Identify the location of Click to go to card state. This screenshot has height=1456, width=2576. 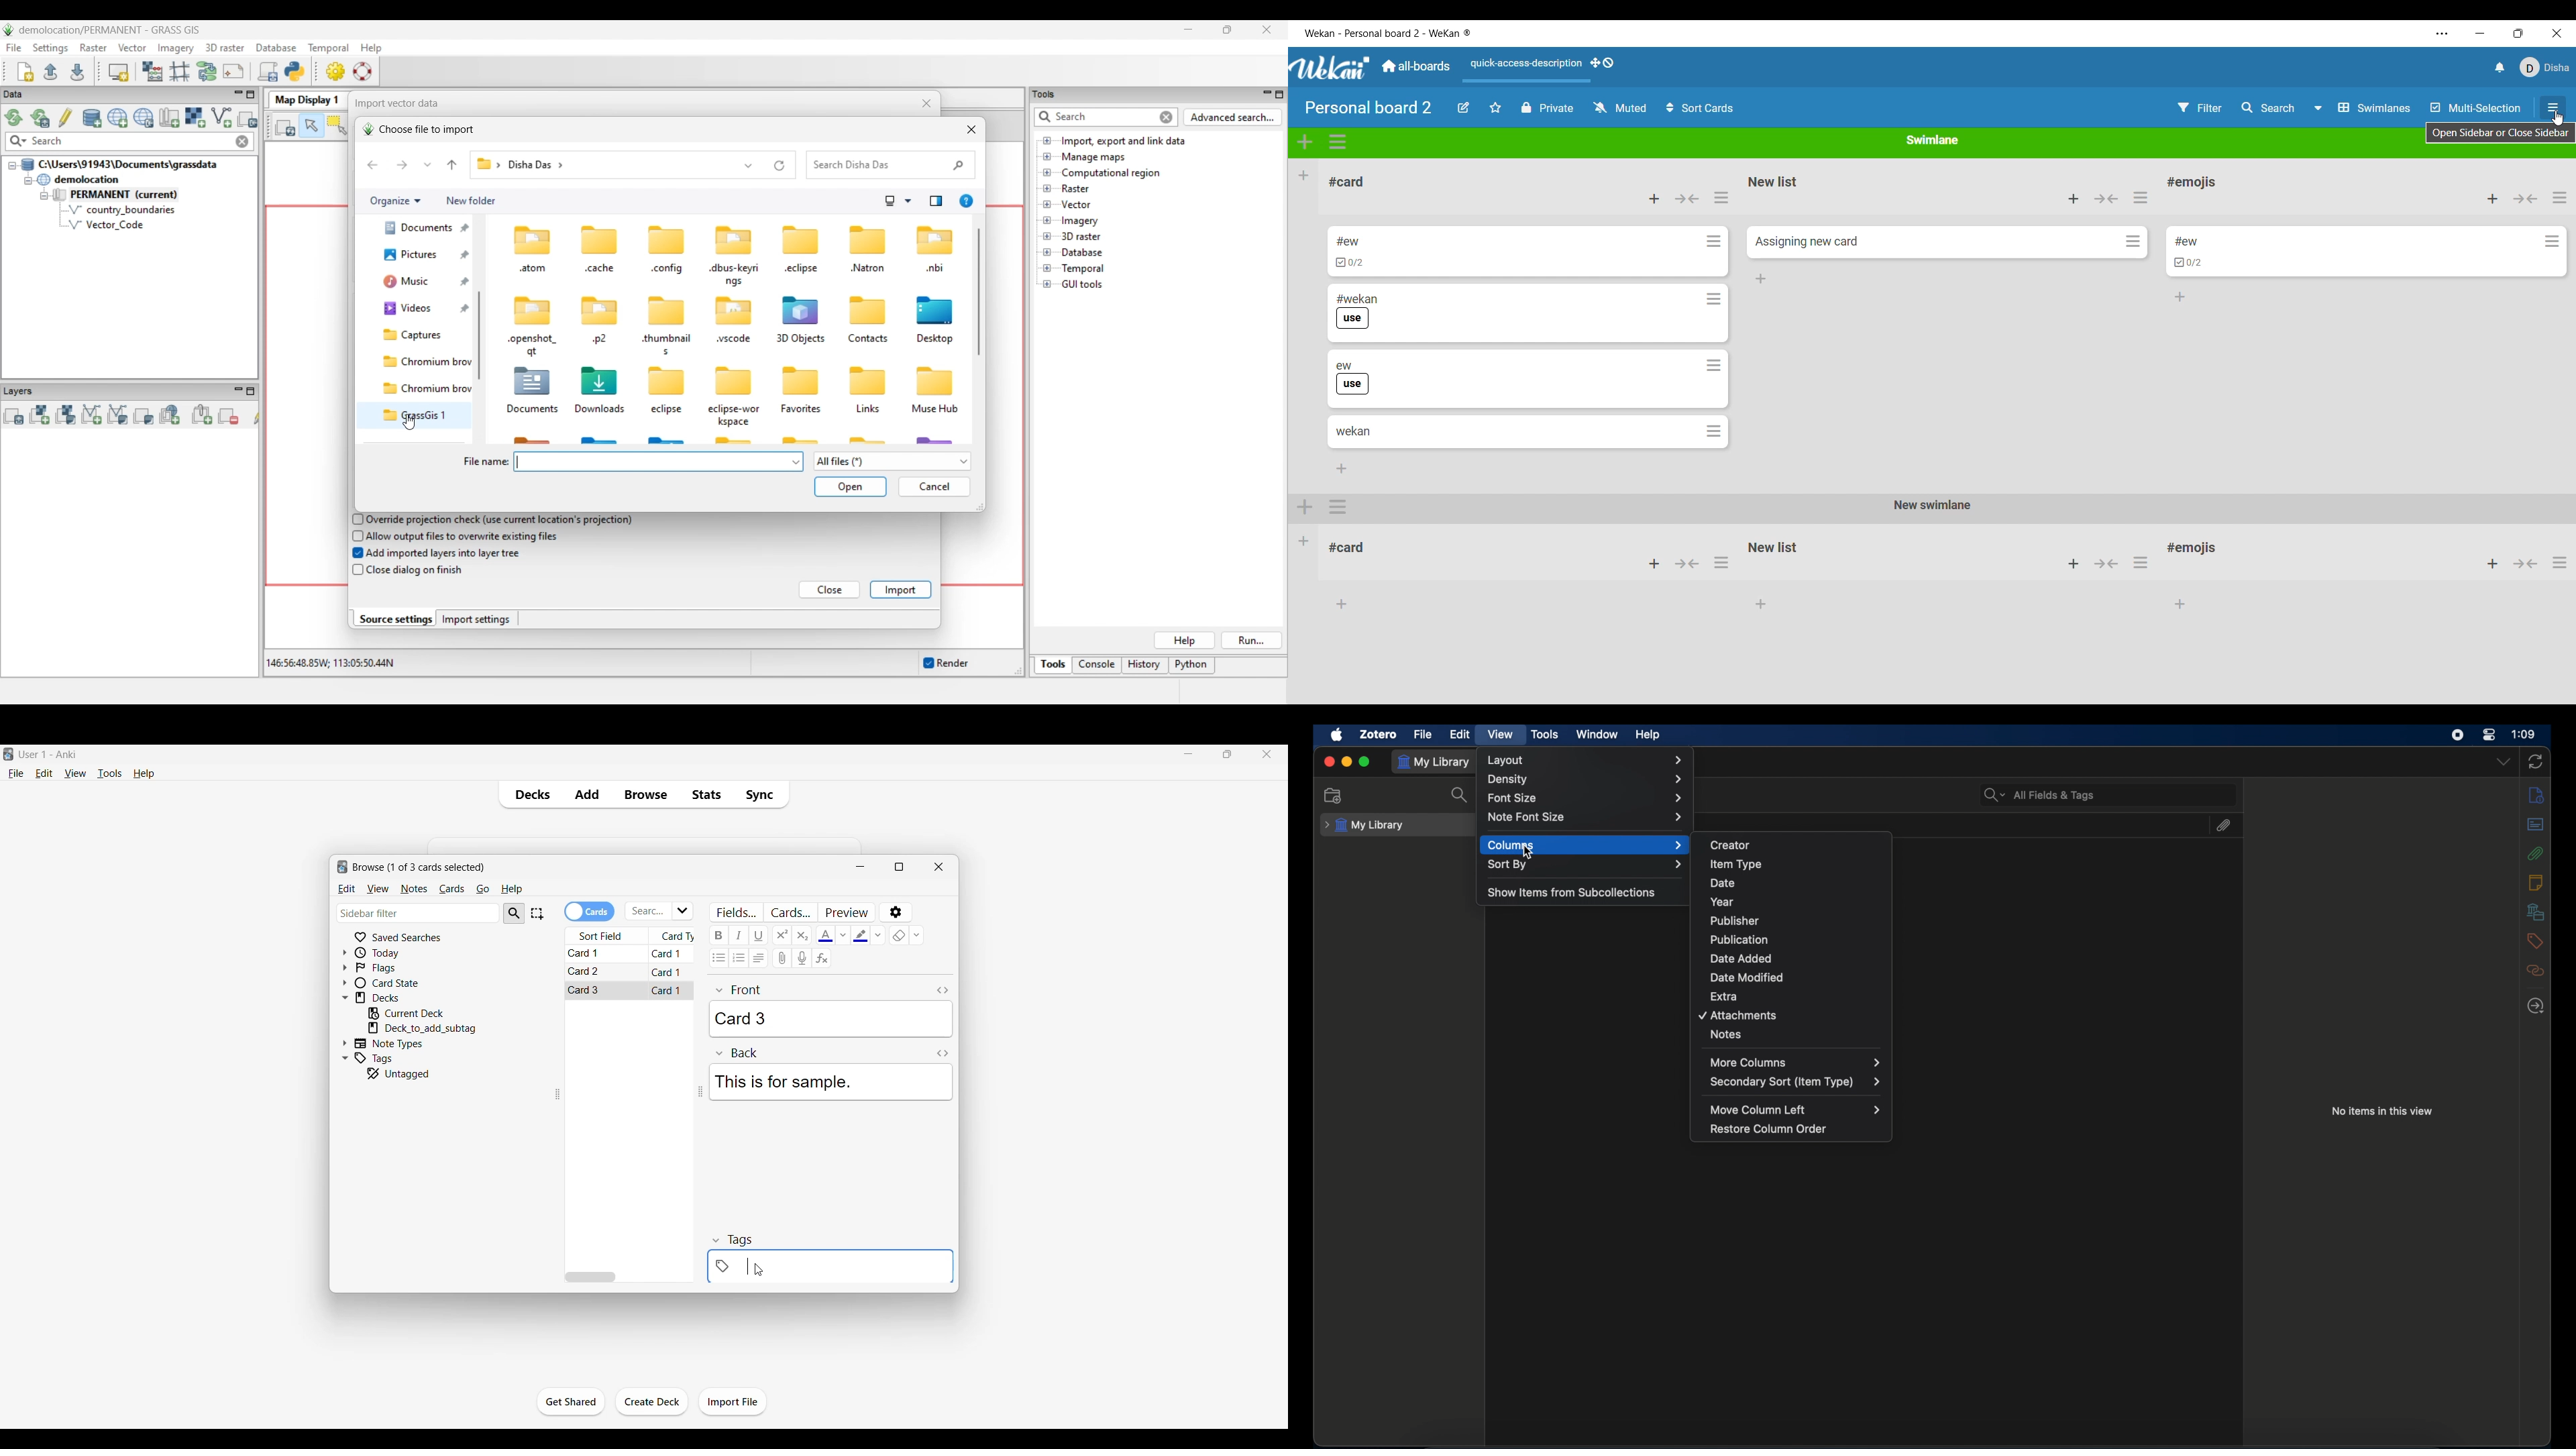
(397, 982).